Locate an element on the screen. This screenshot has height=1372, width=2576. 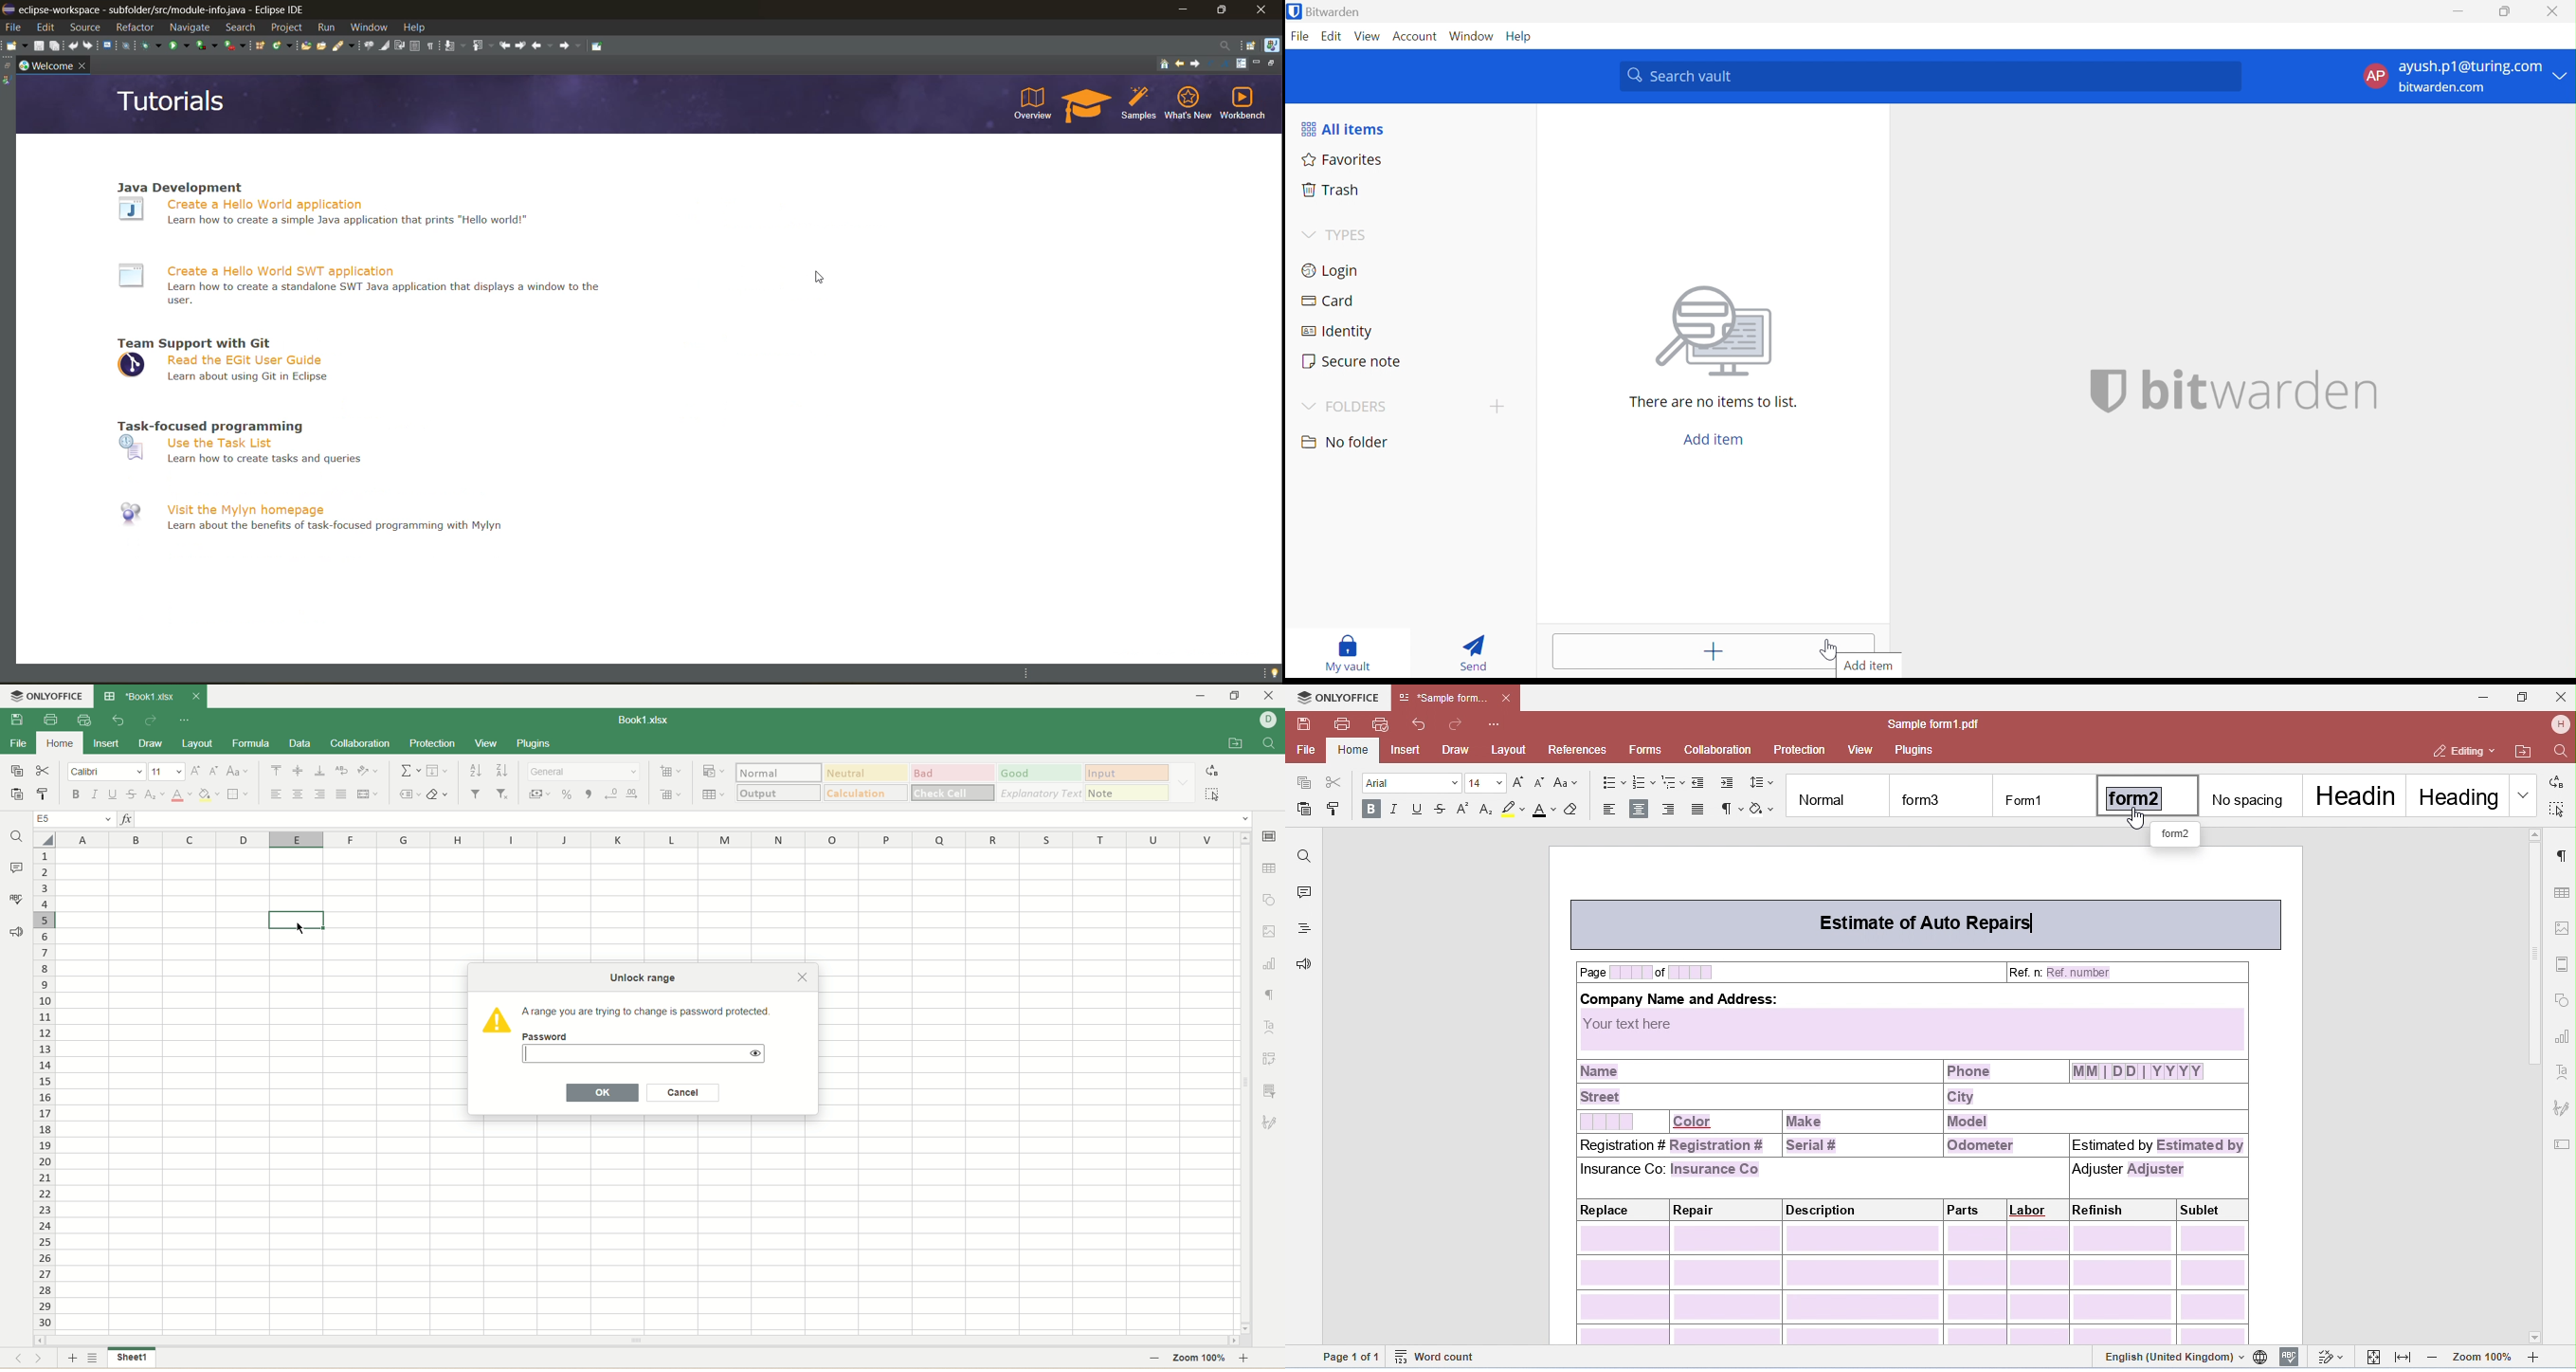
Search Vault is located at coordinates (1931, 76).